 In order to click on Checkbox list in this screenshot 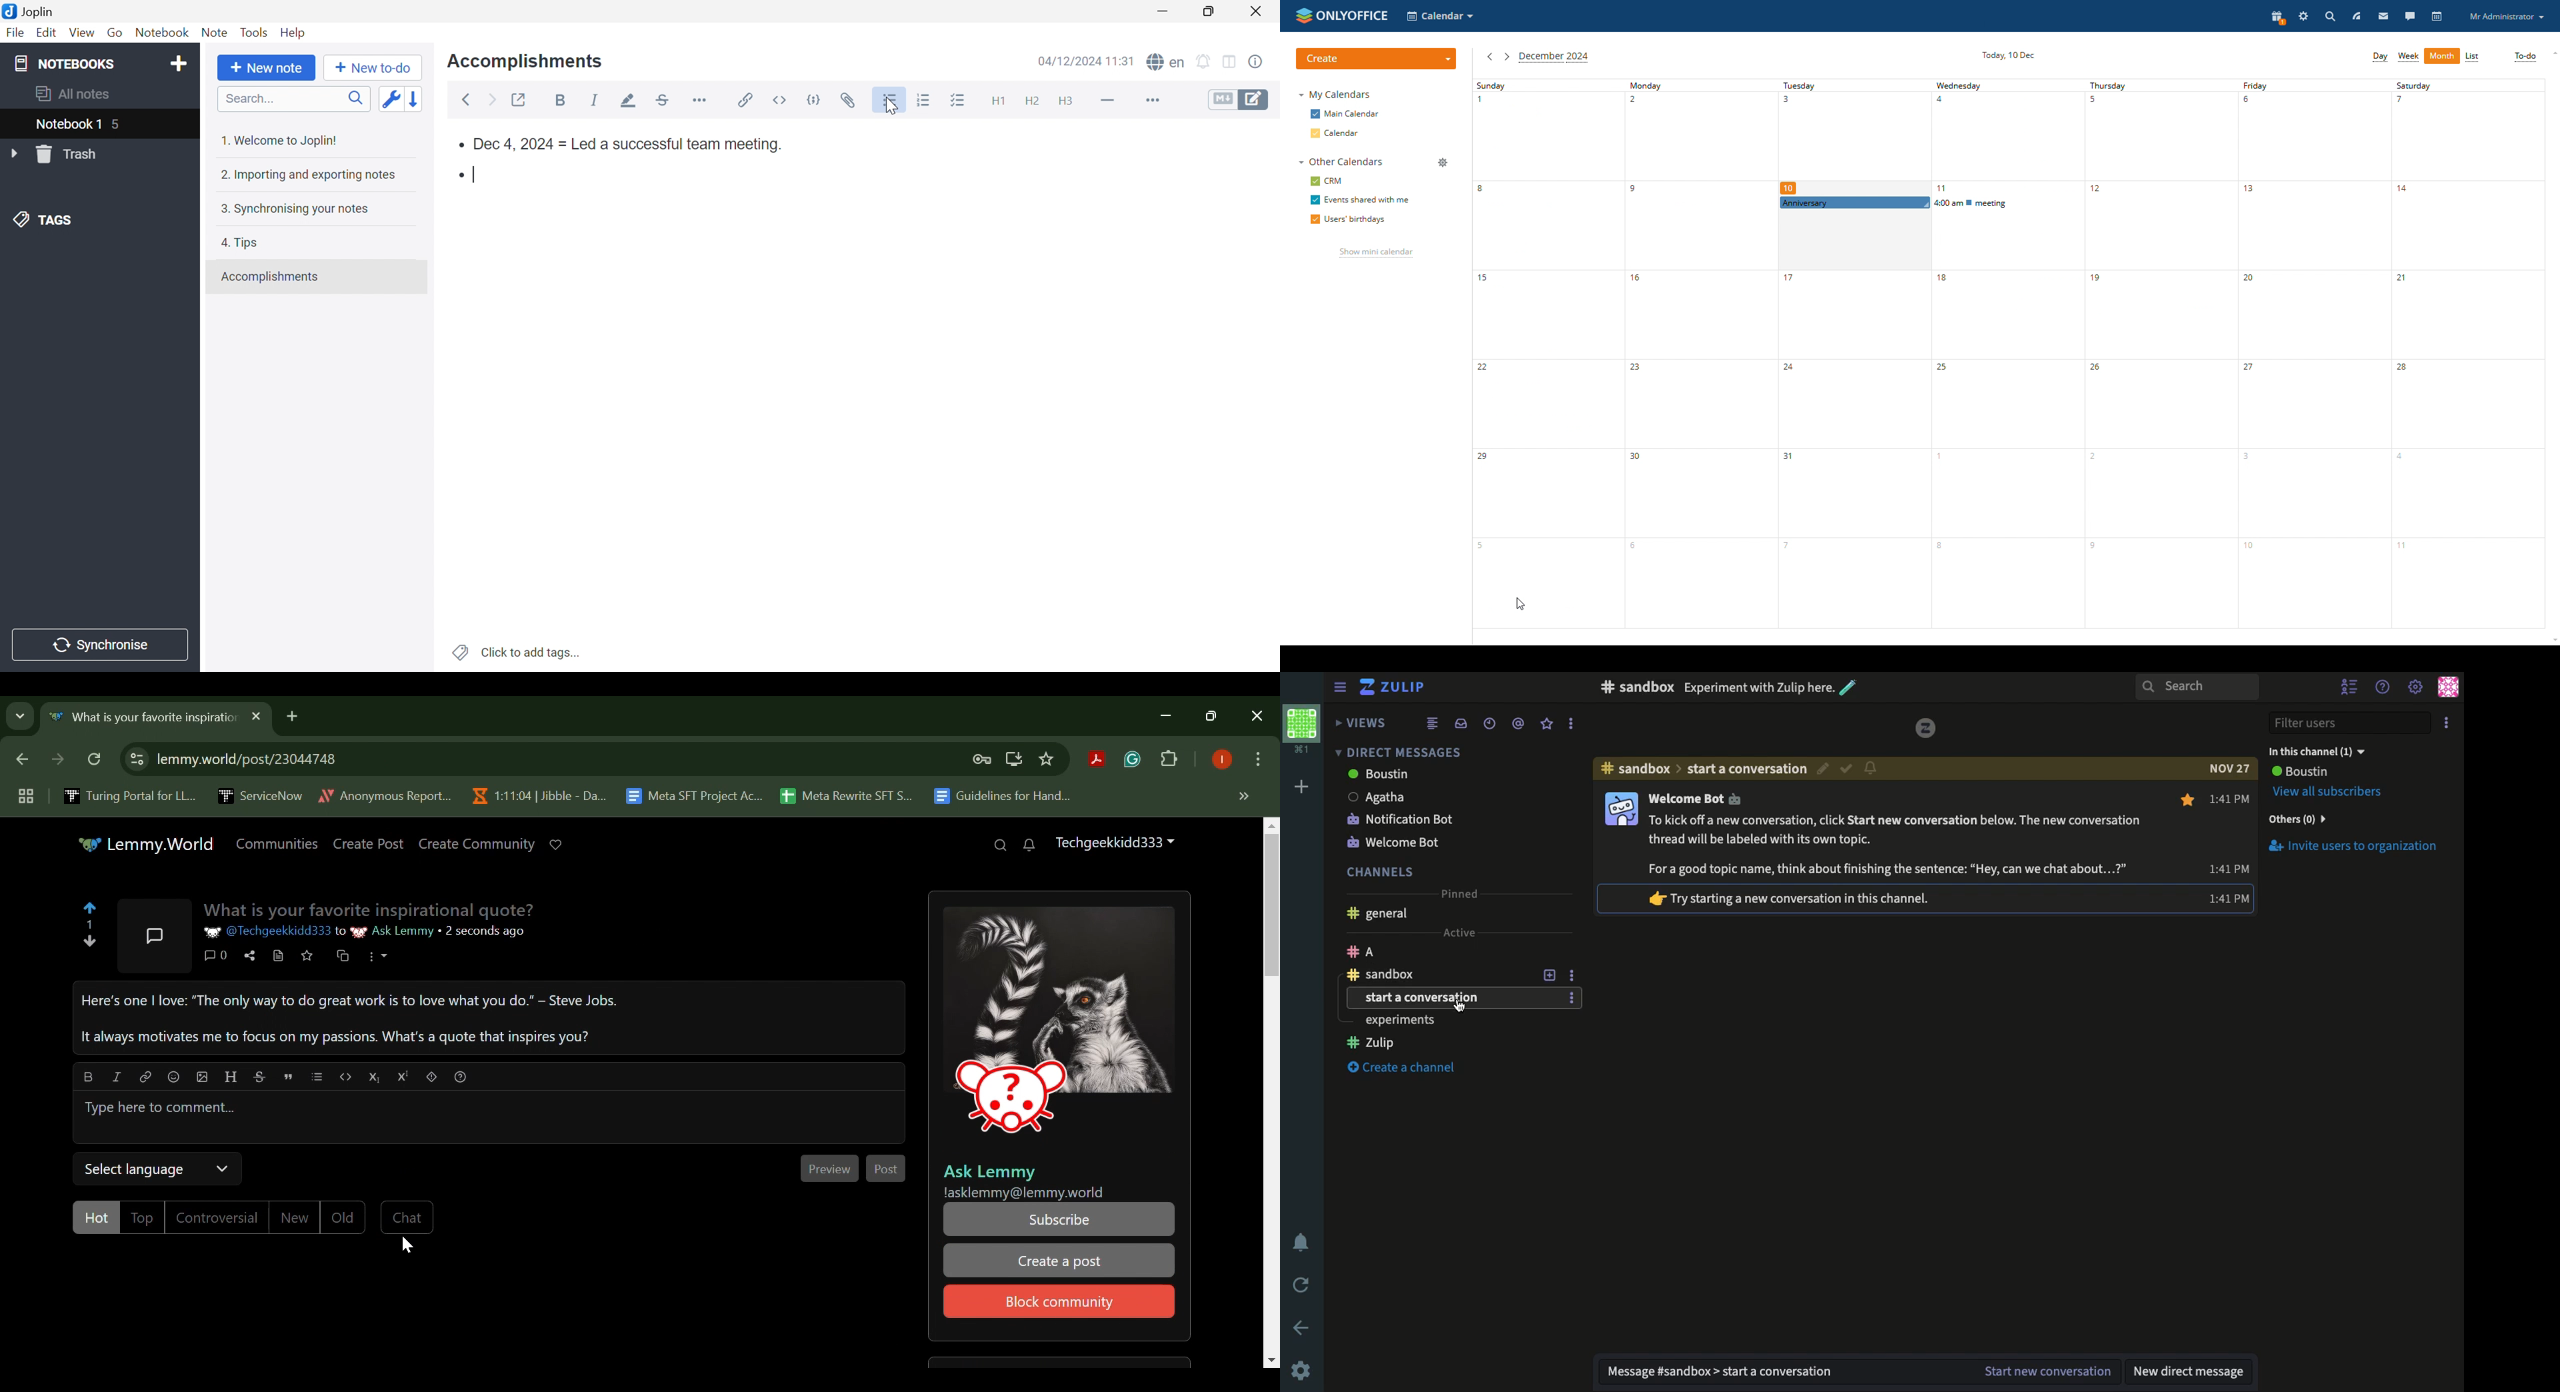, I will do `click(961, 101)`.